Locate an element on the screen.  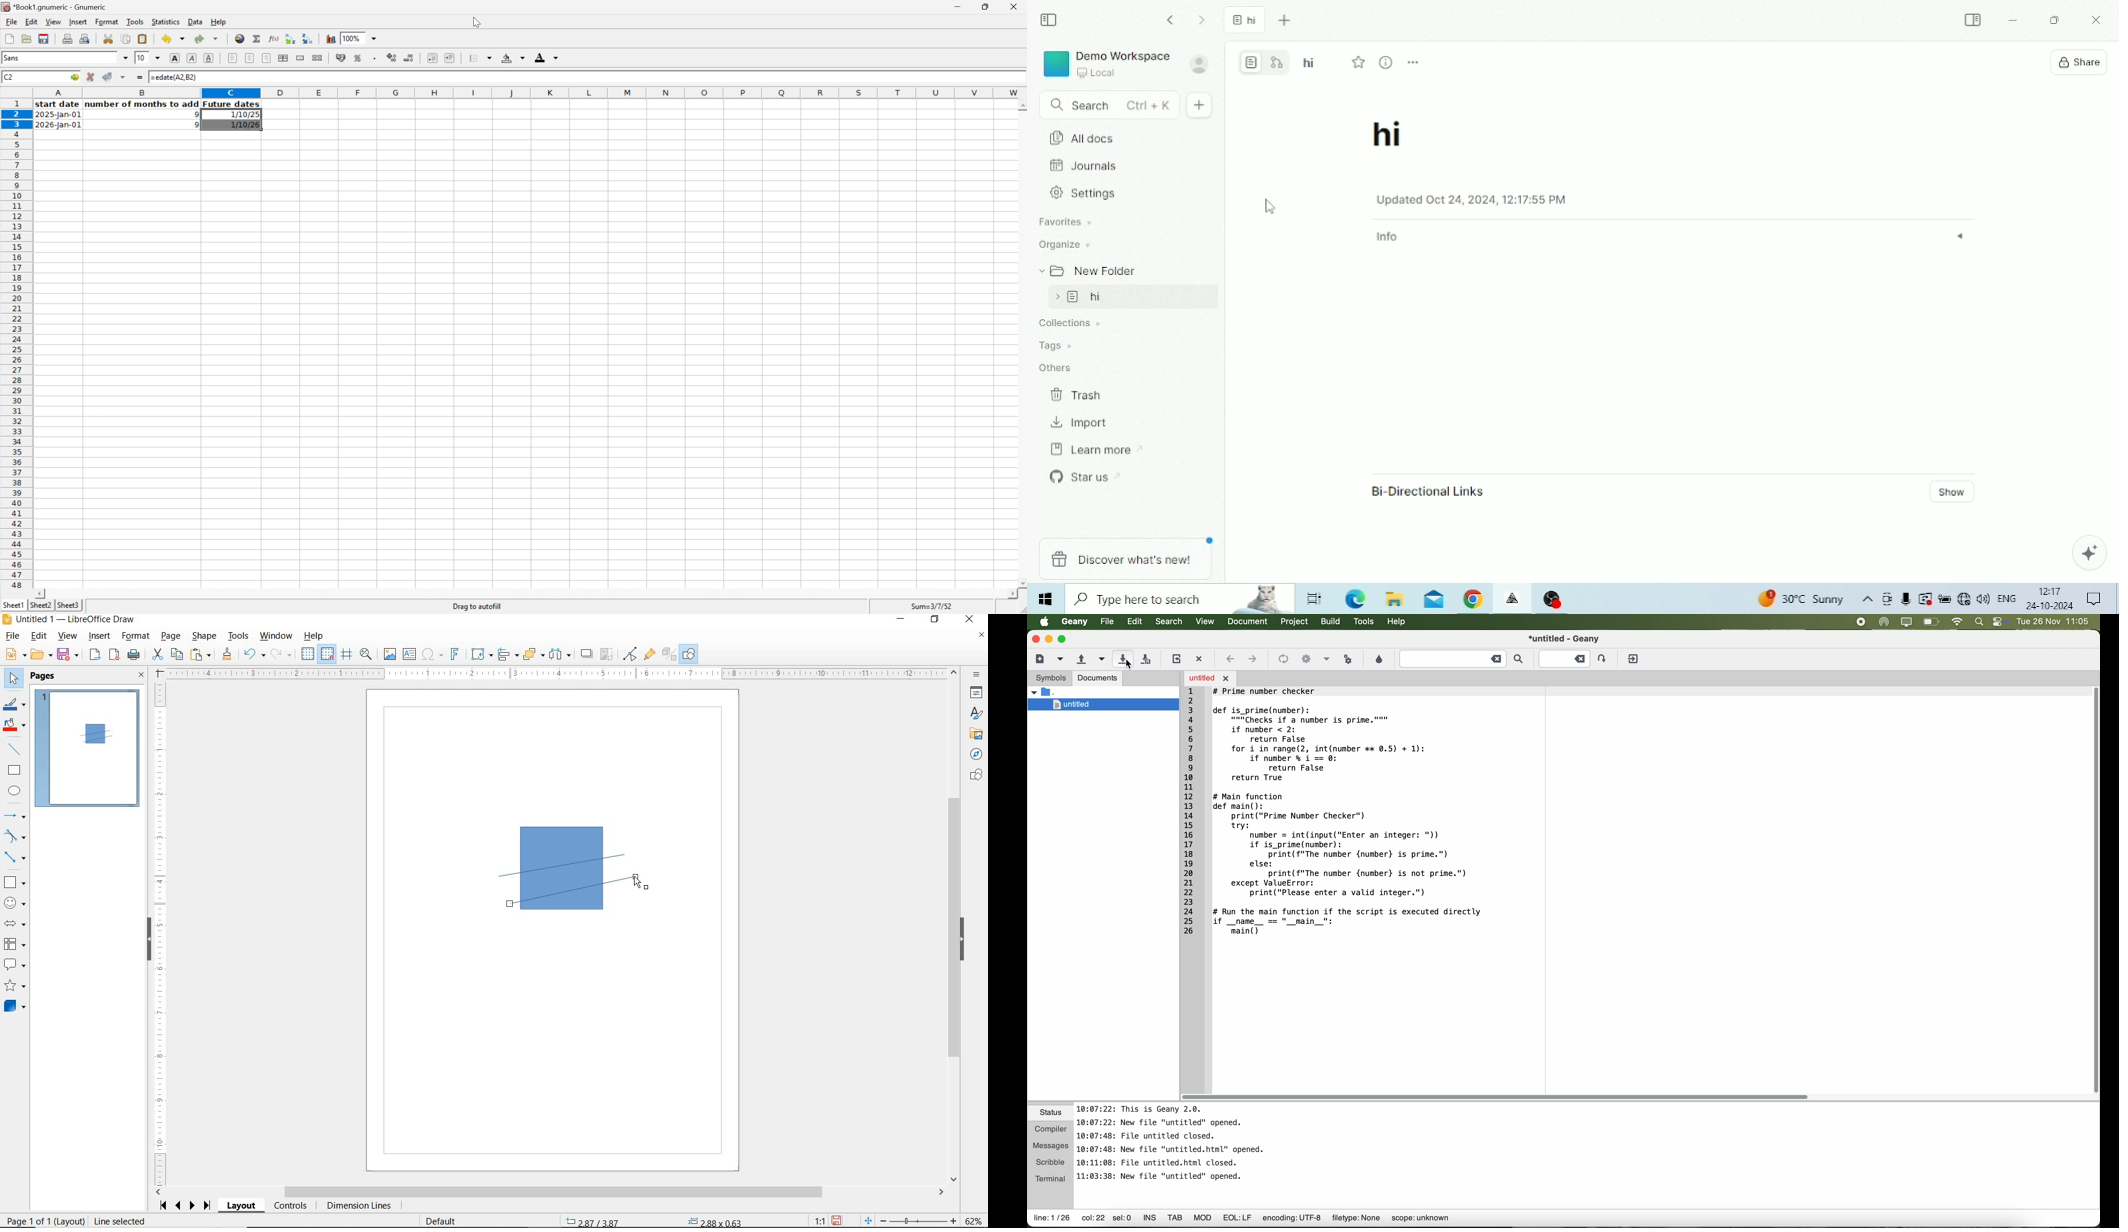
Scroll Up is located at coordinates (1021, 104).